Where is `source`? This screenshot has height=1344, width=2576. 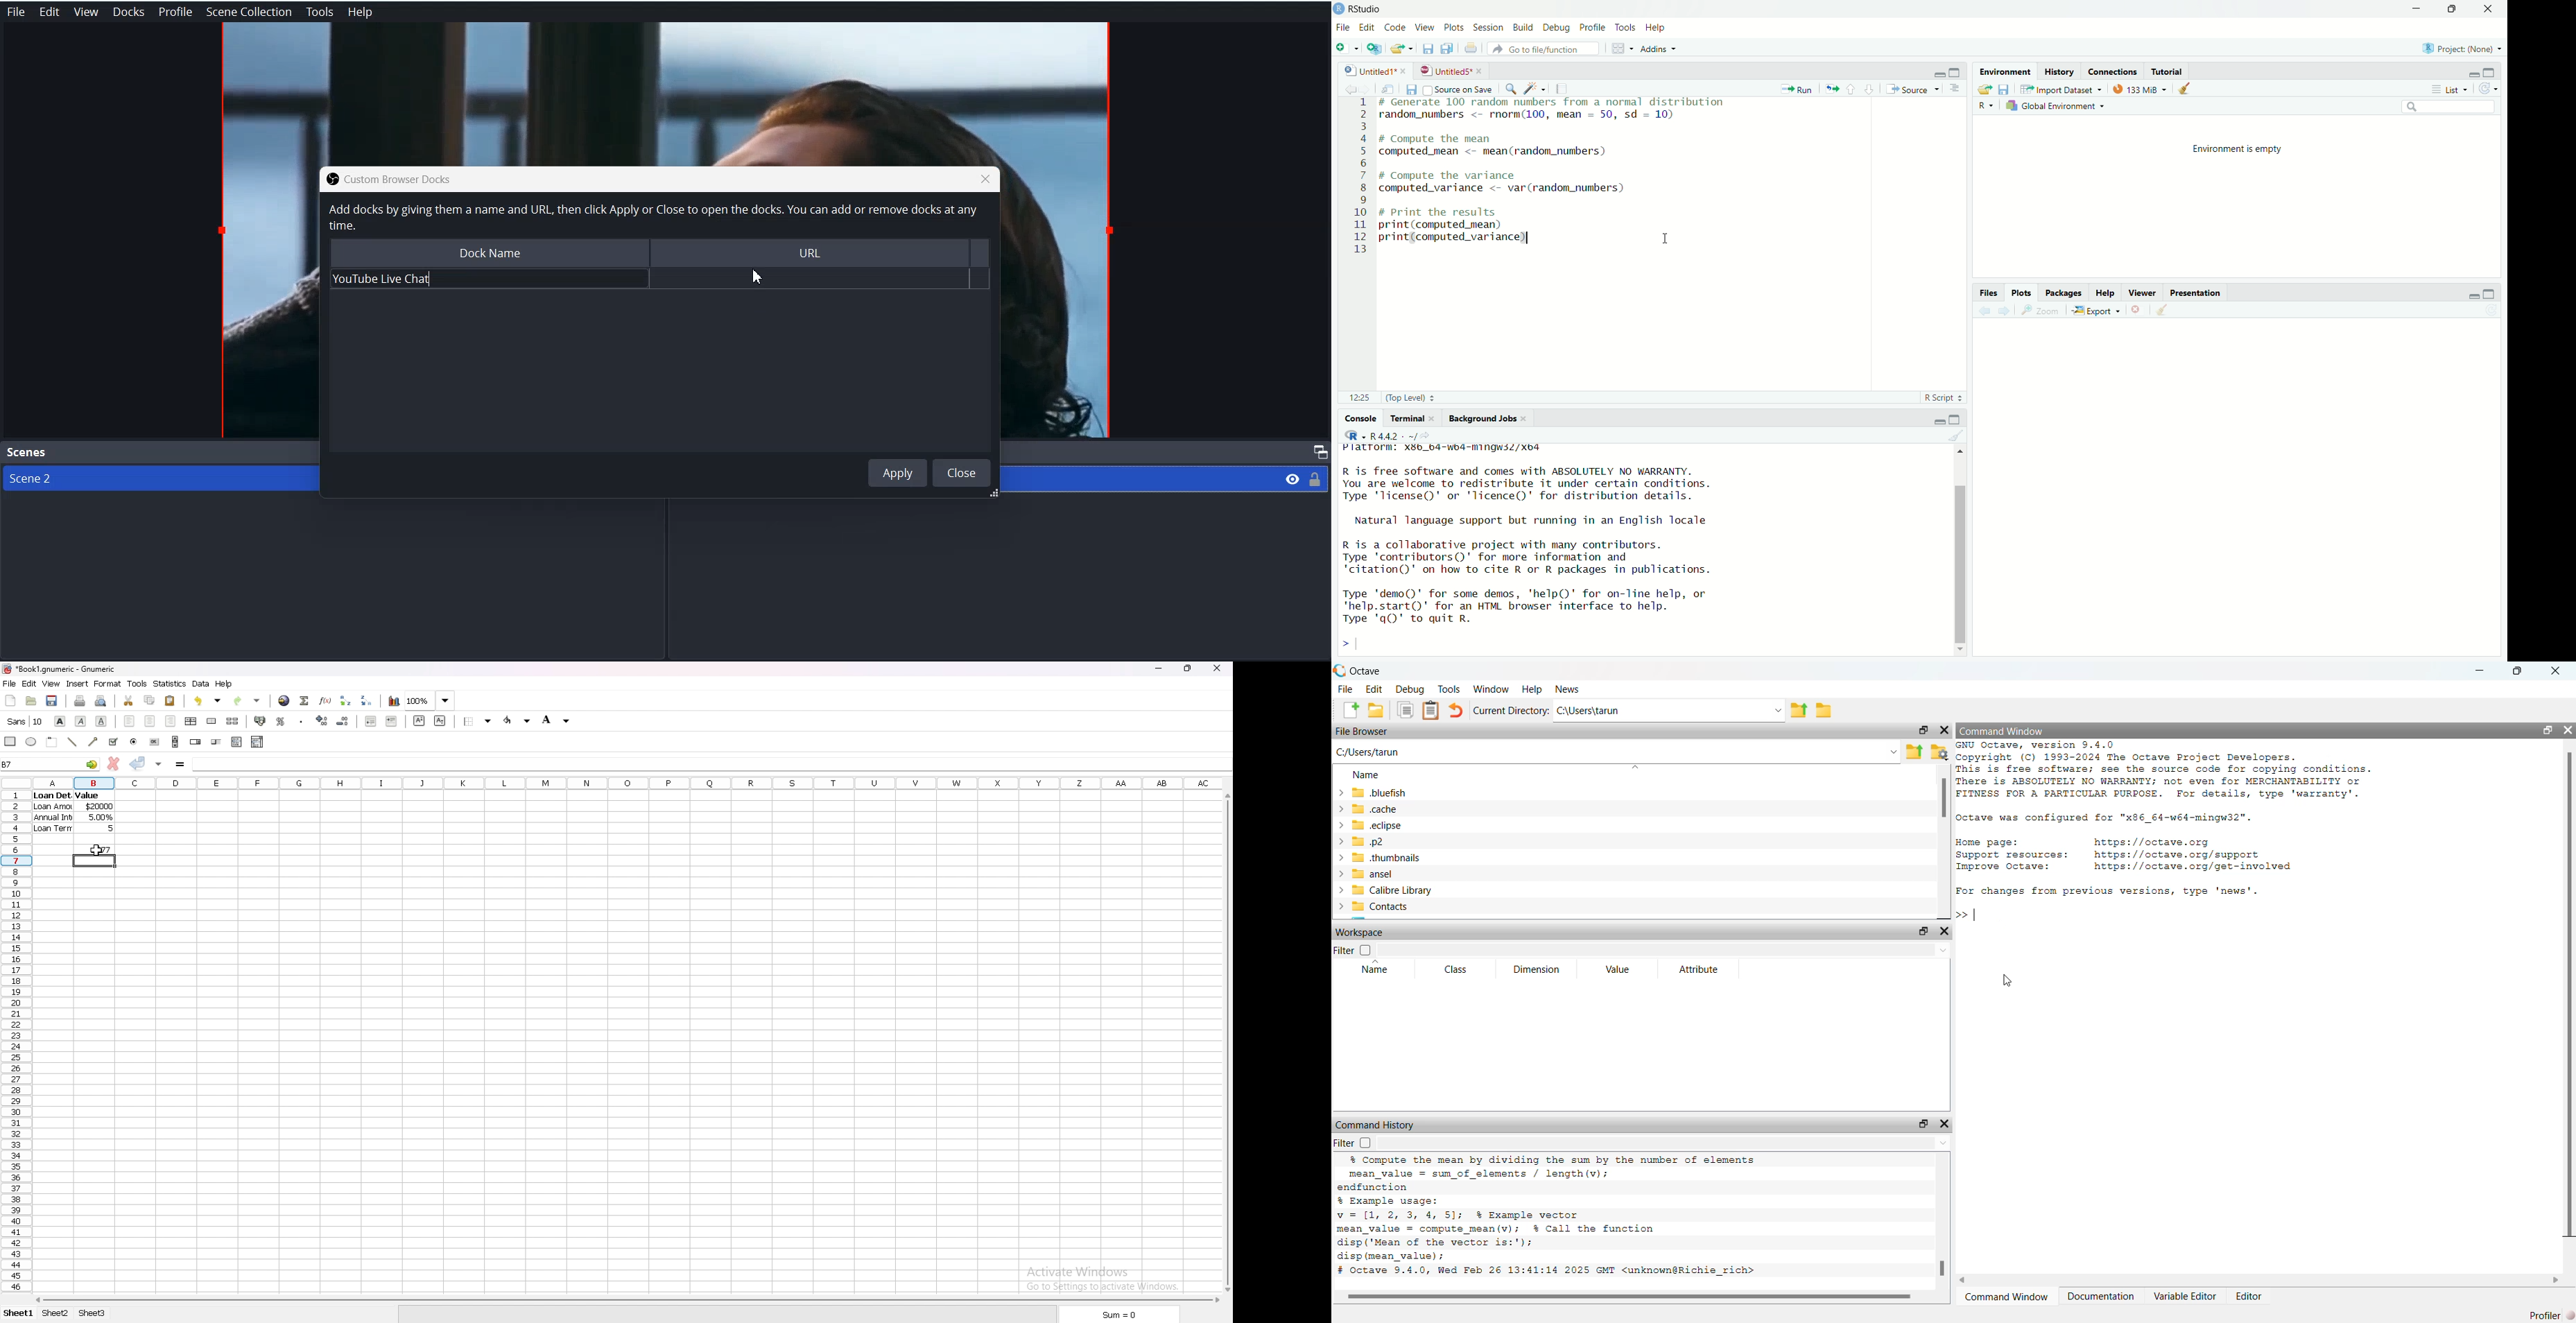 source is located at coordinates (1914, 89).